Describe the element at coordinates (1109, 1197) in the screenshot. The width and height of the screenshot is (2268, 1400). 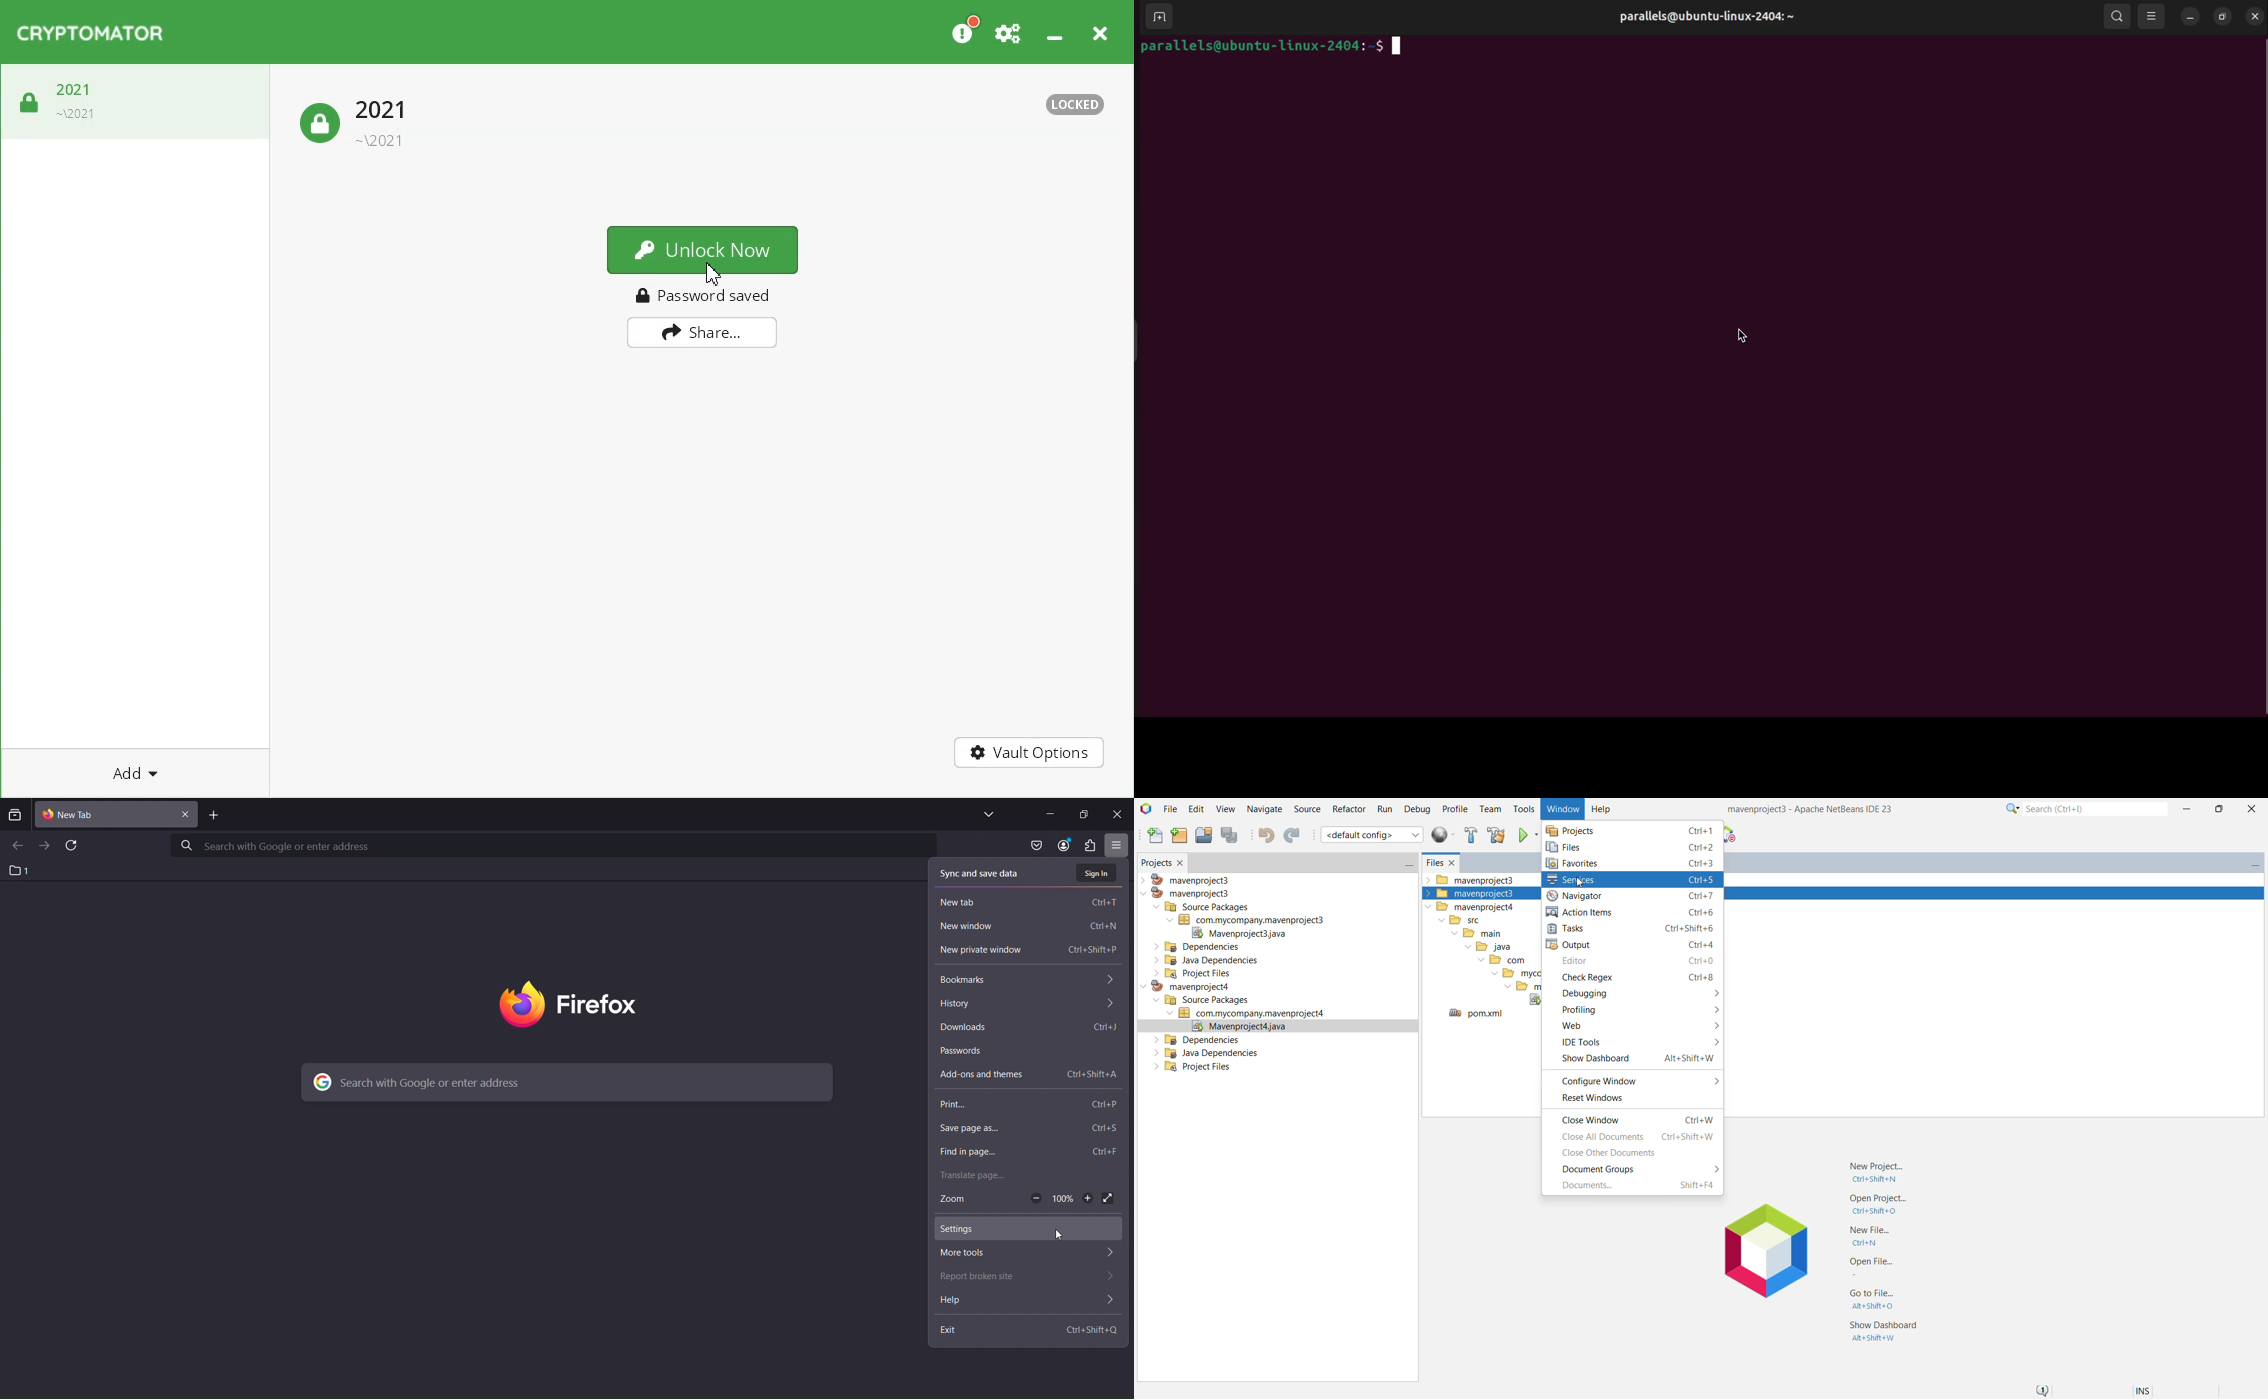
I see `display full screen mode` at that location.